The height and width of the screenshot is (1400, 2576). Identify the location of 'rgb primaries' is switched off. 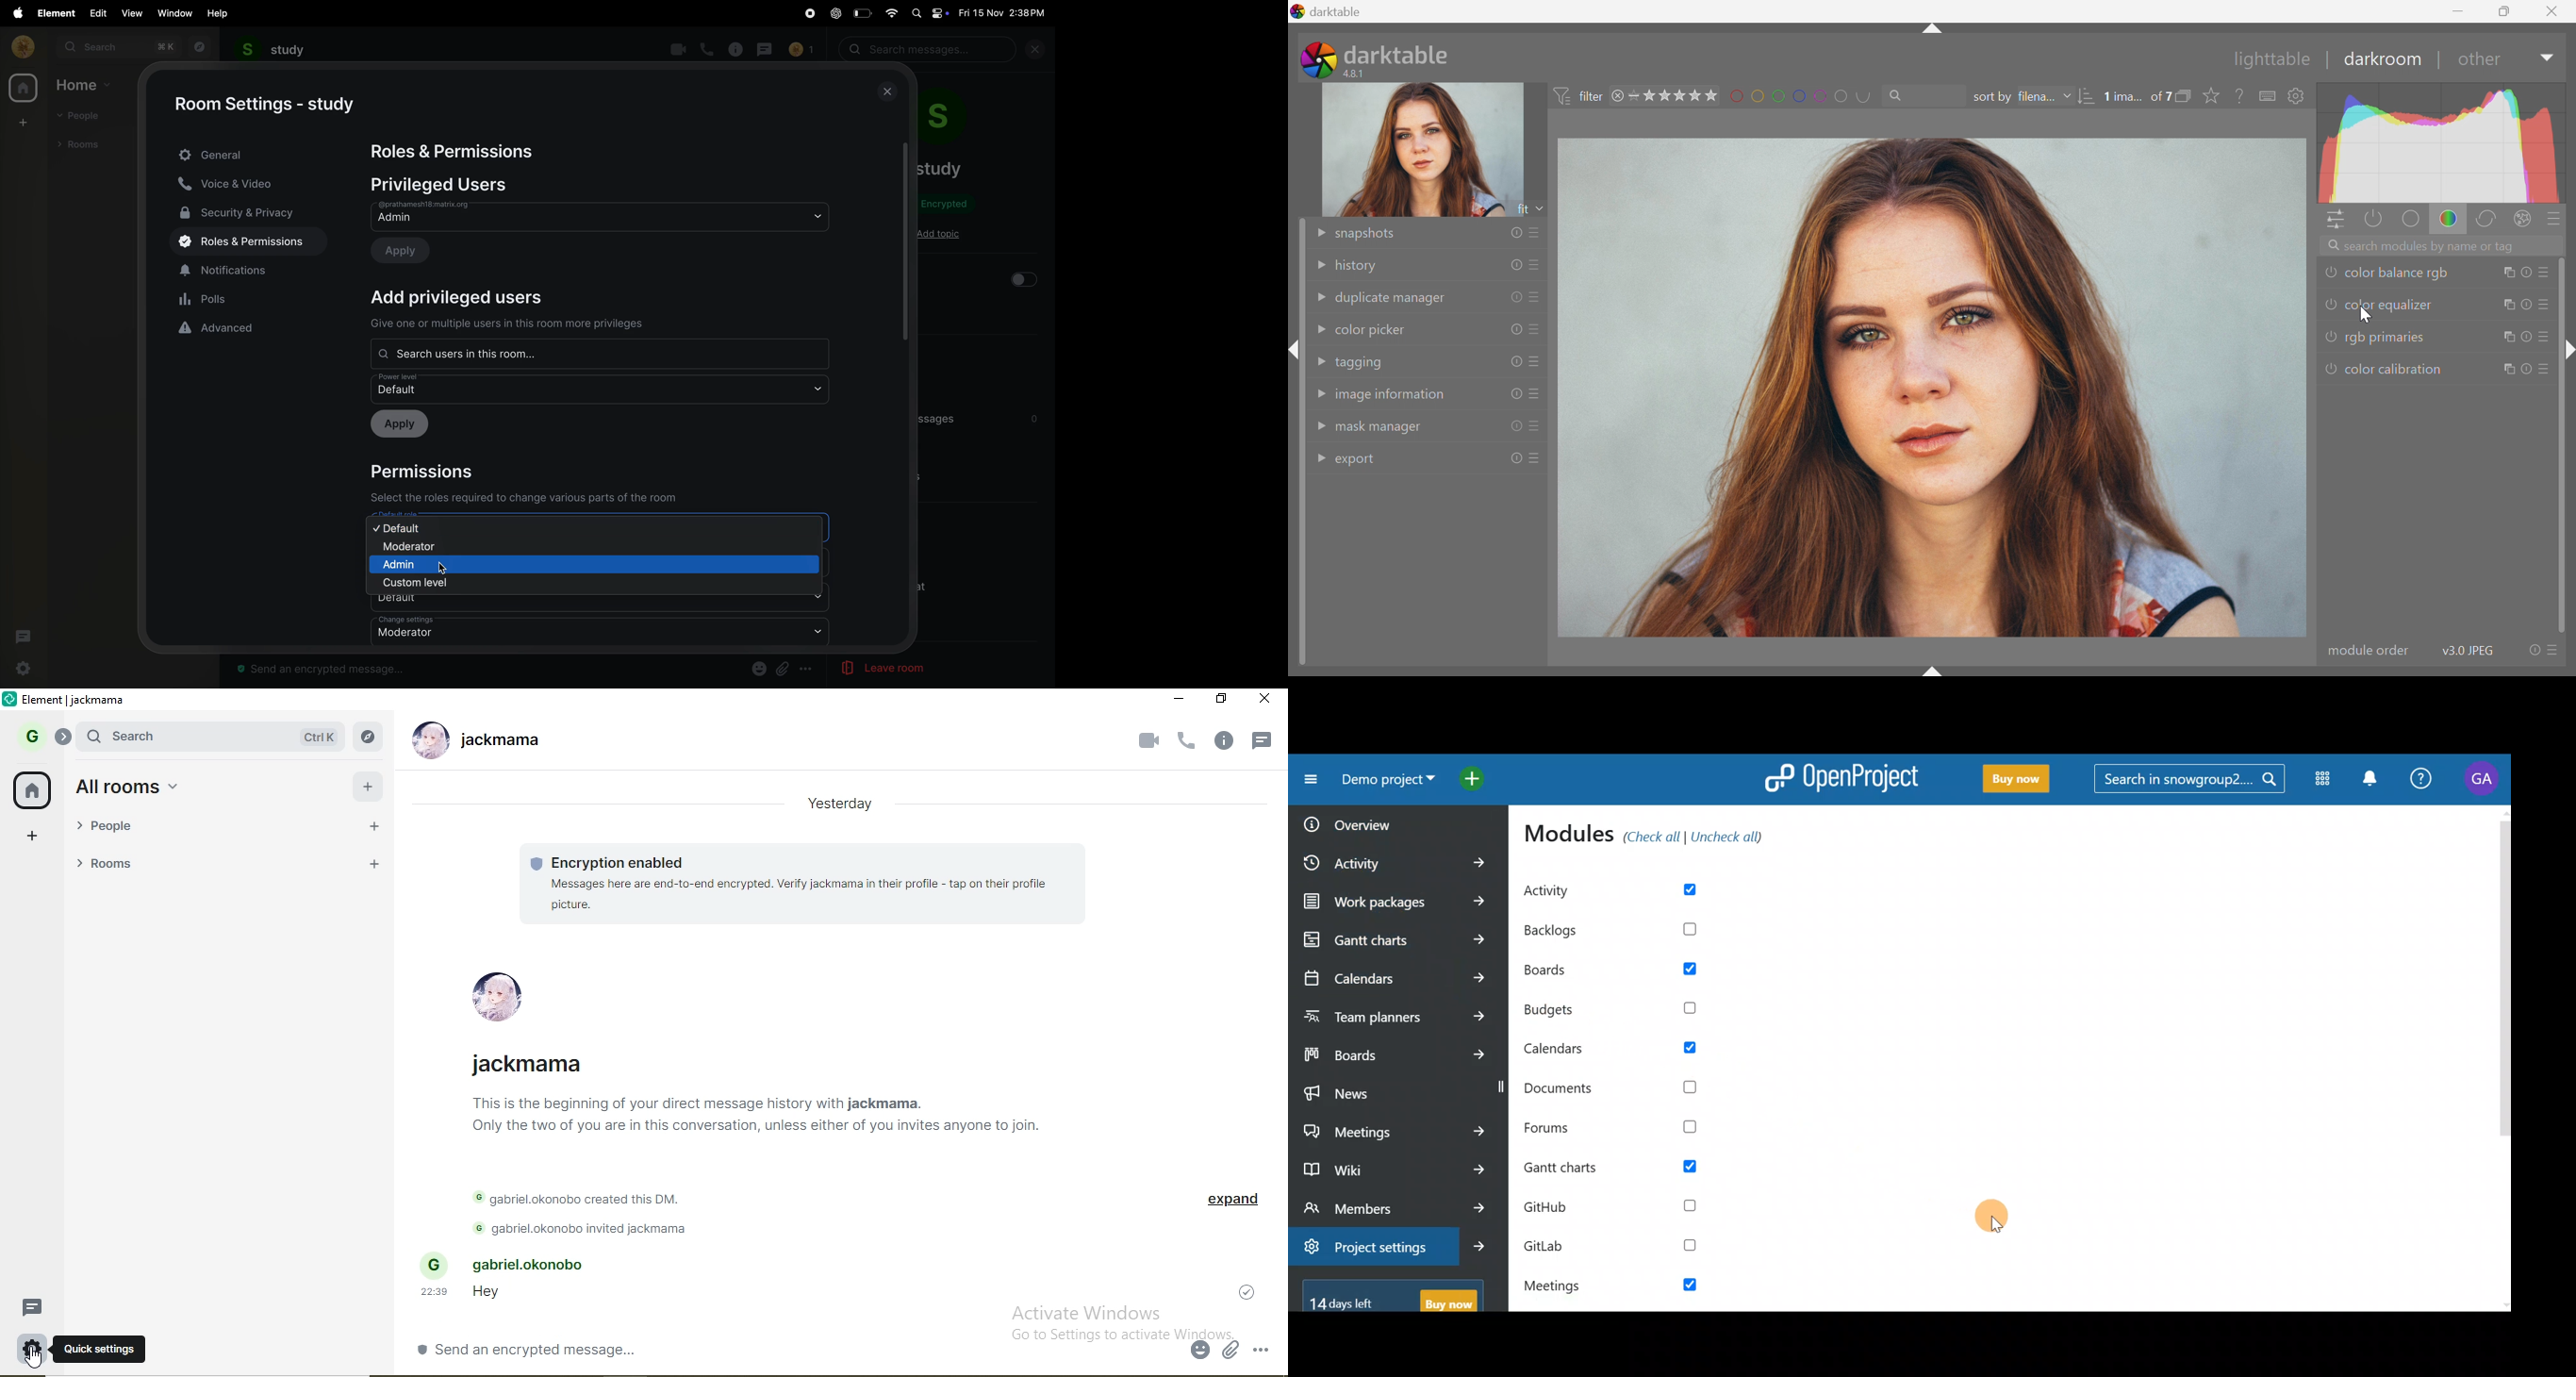
(2328, 336).